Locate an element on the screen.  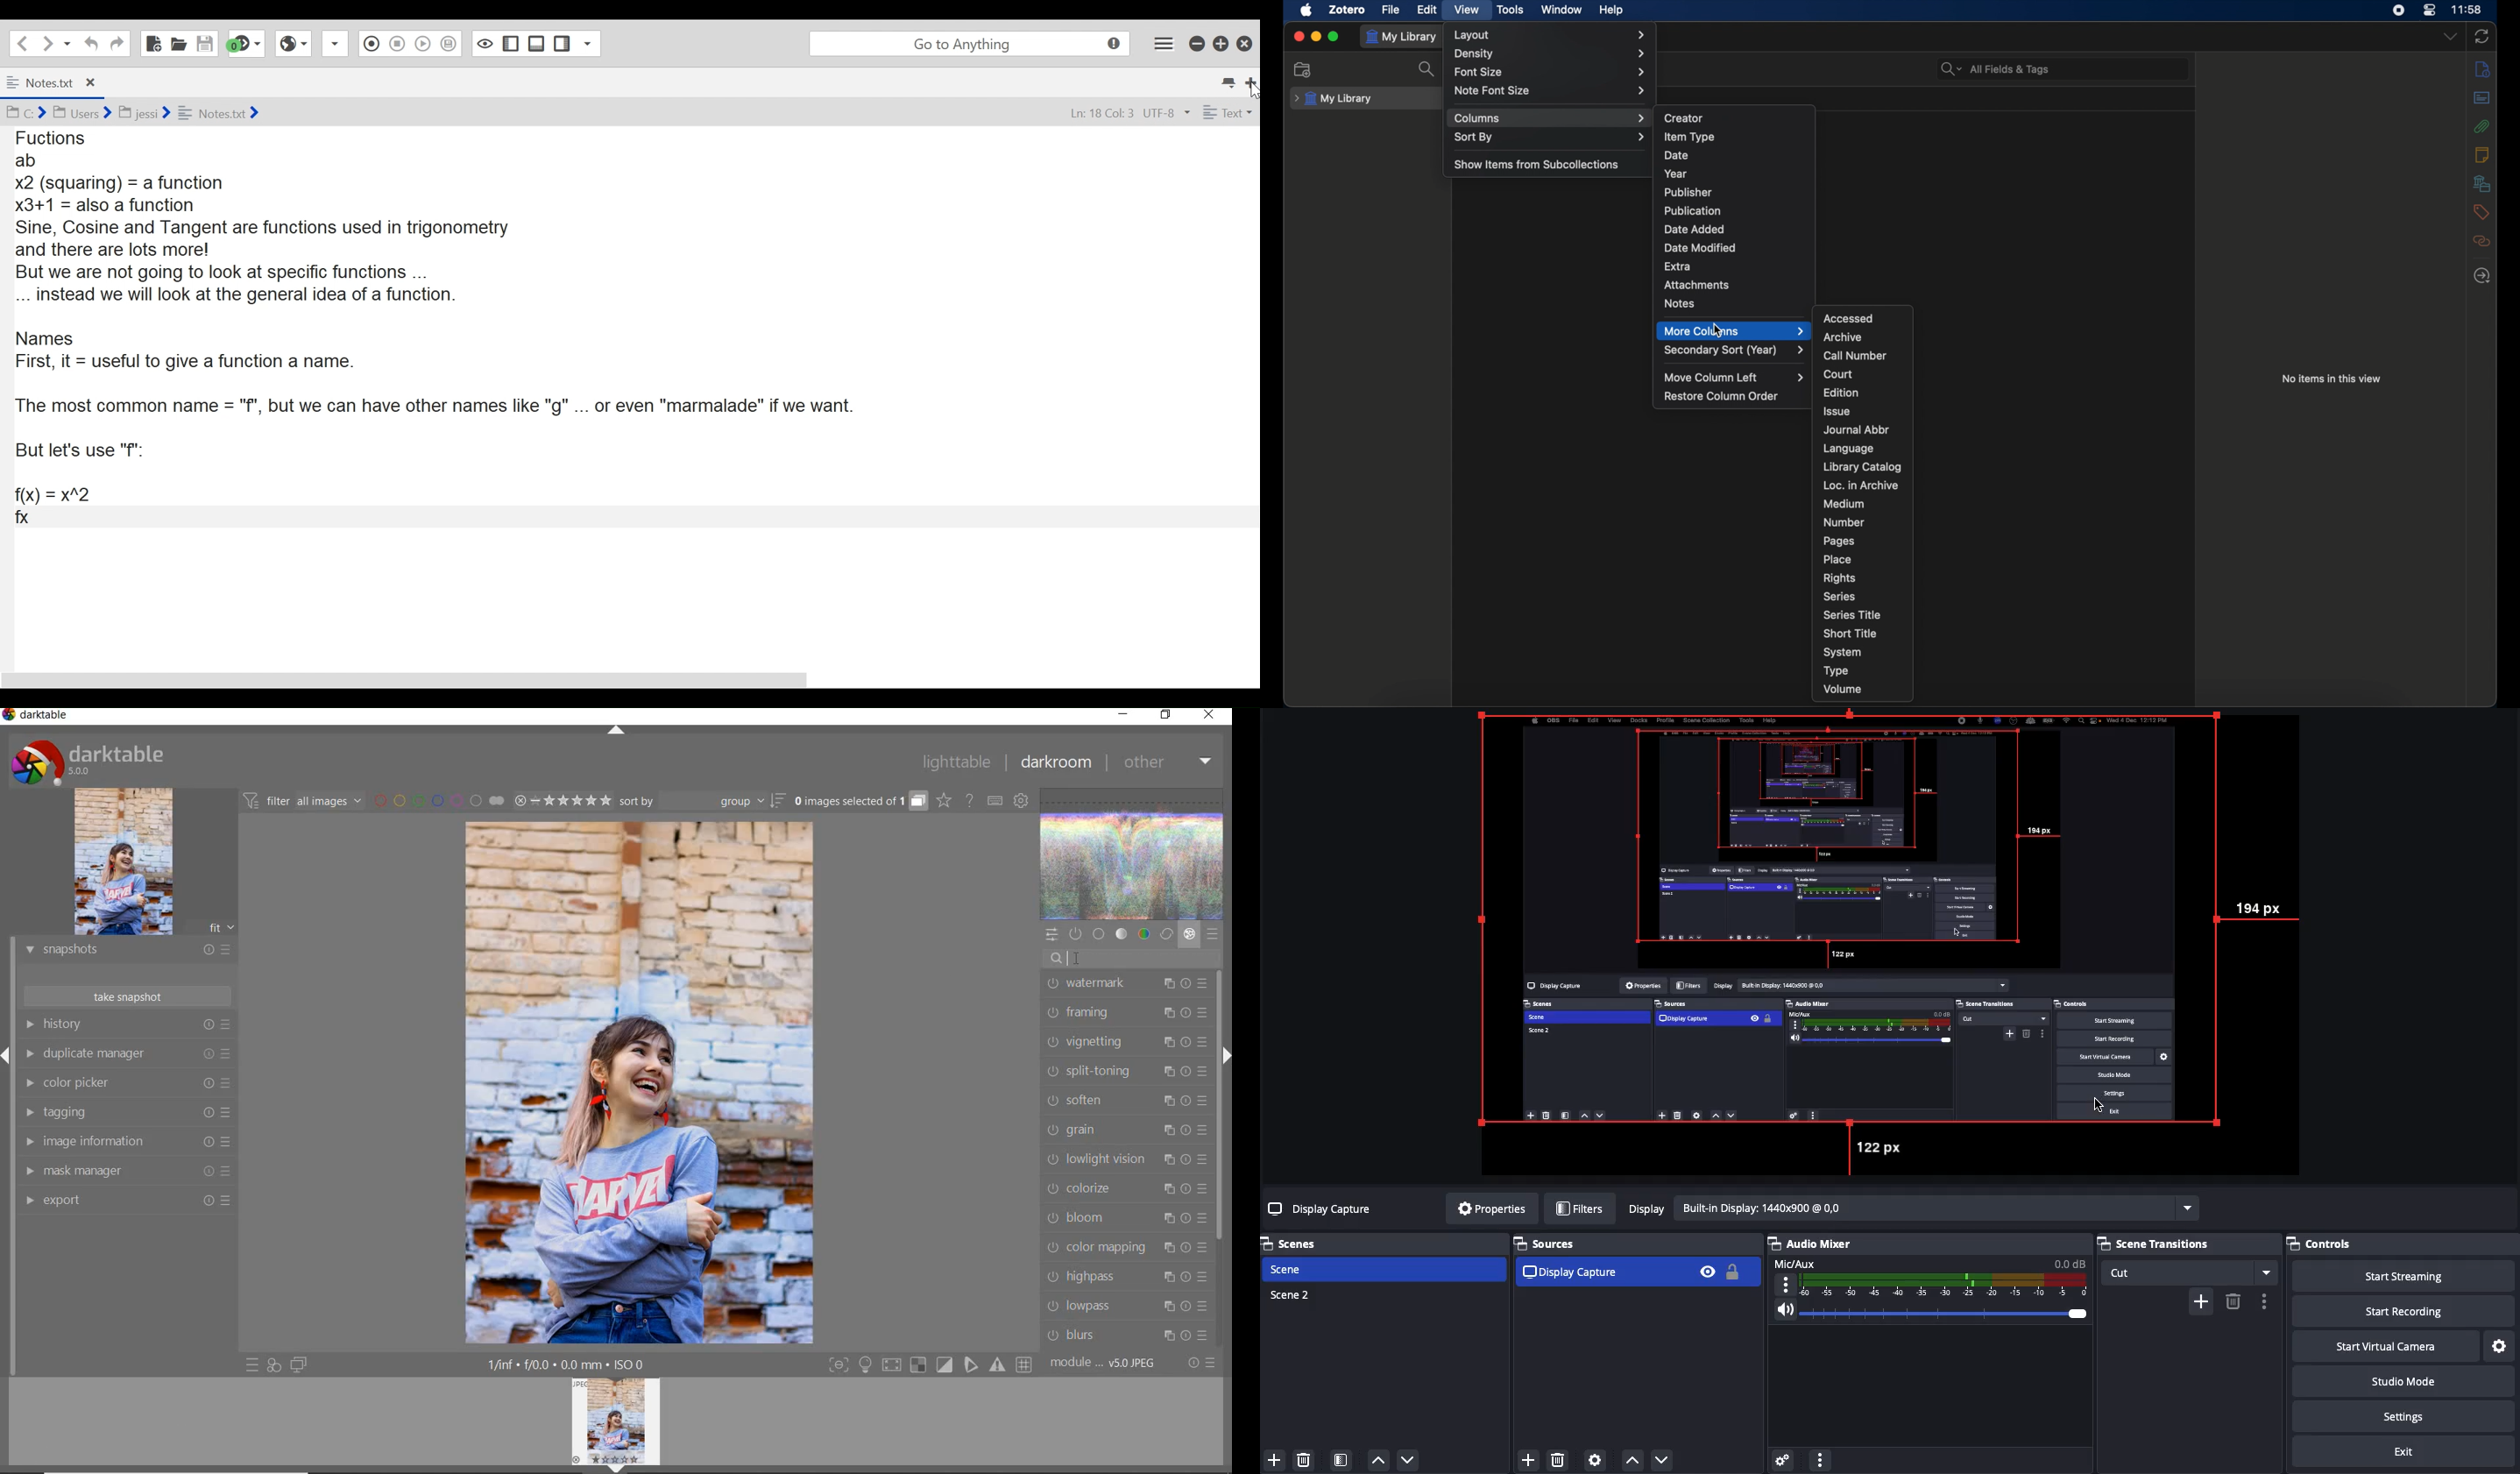
More is located at coordinates (2264, 1301).